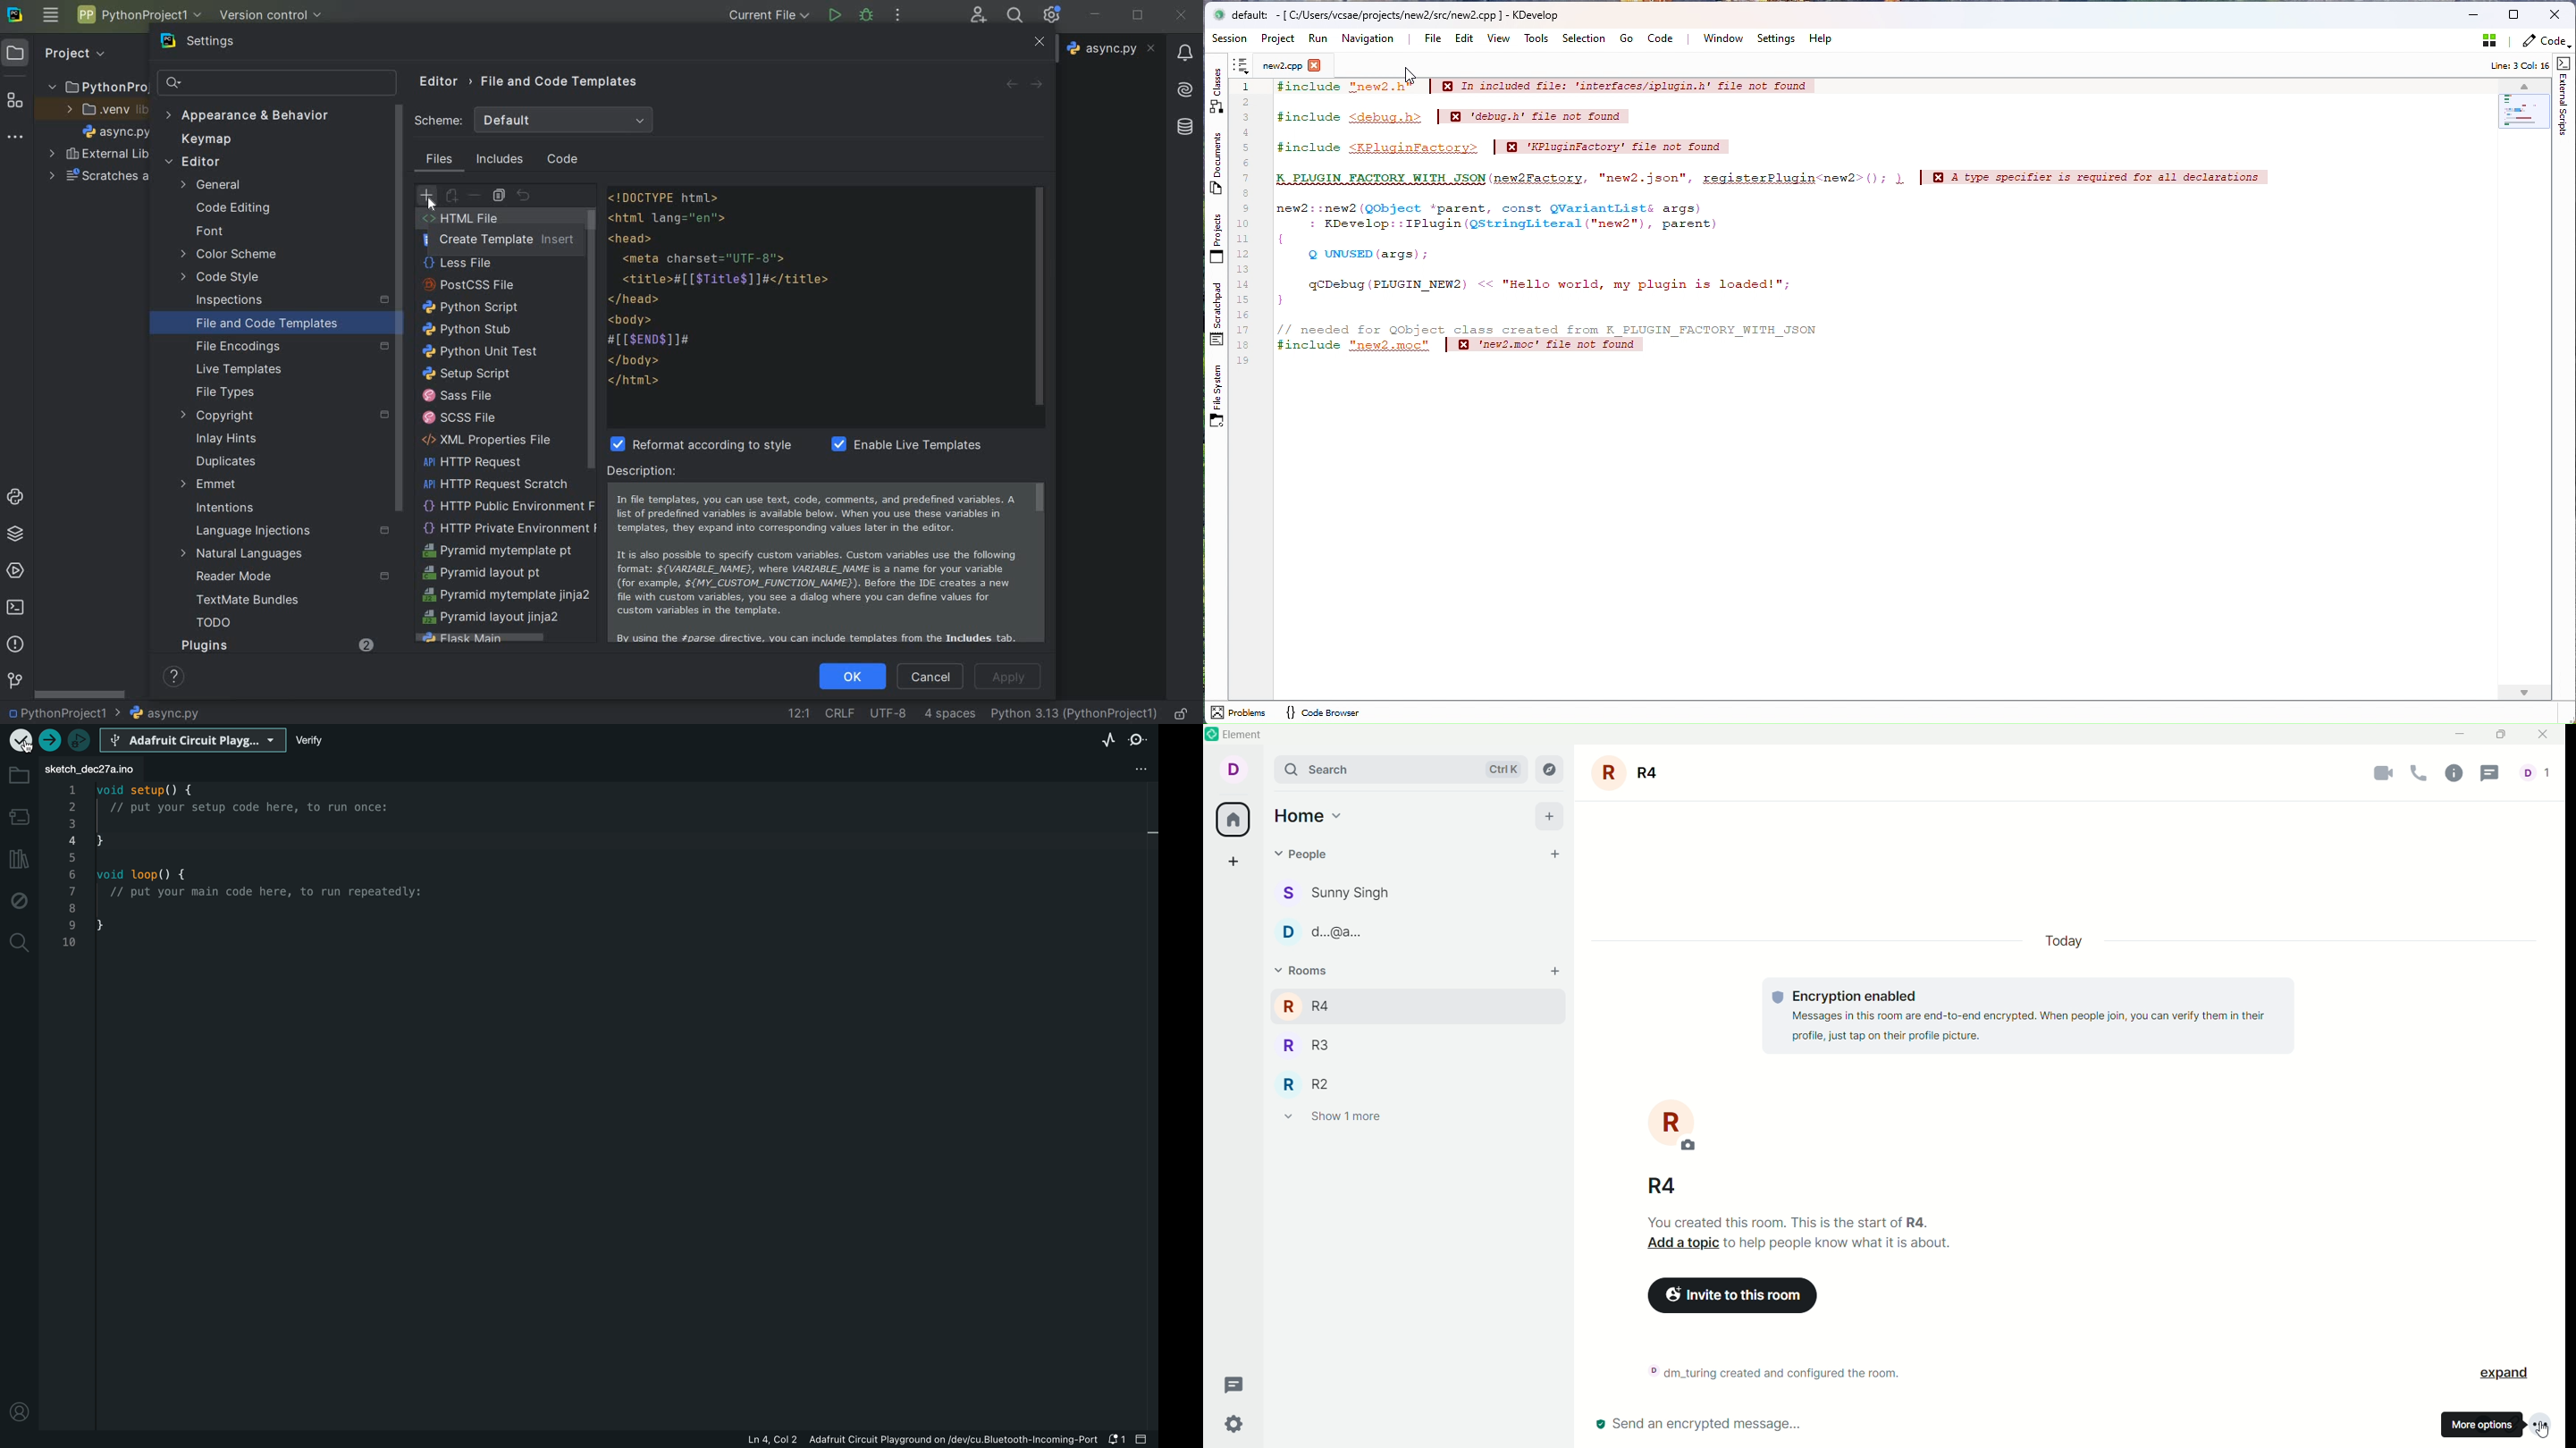 The height and width of the screenshot is (1456, 2576). I want to click on run, so click(834, 15).